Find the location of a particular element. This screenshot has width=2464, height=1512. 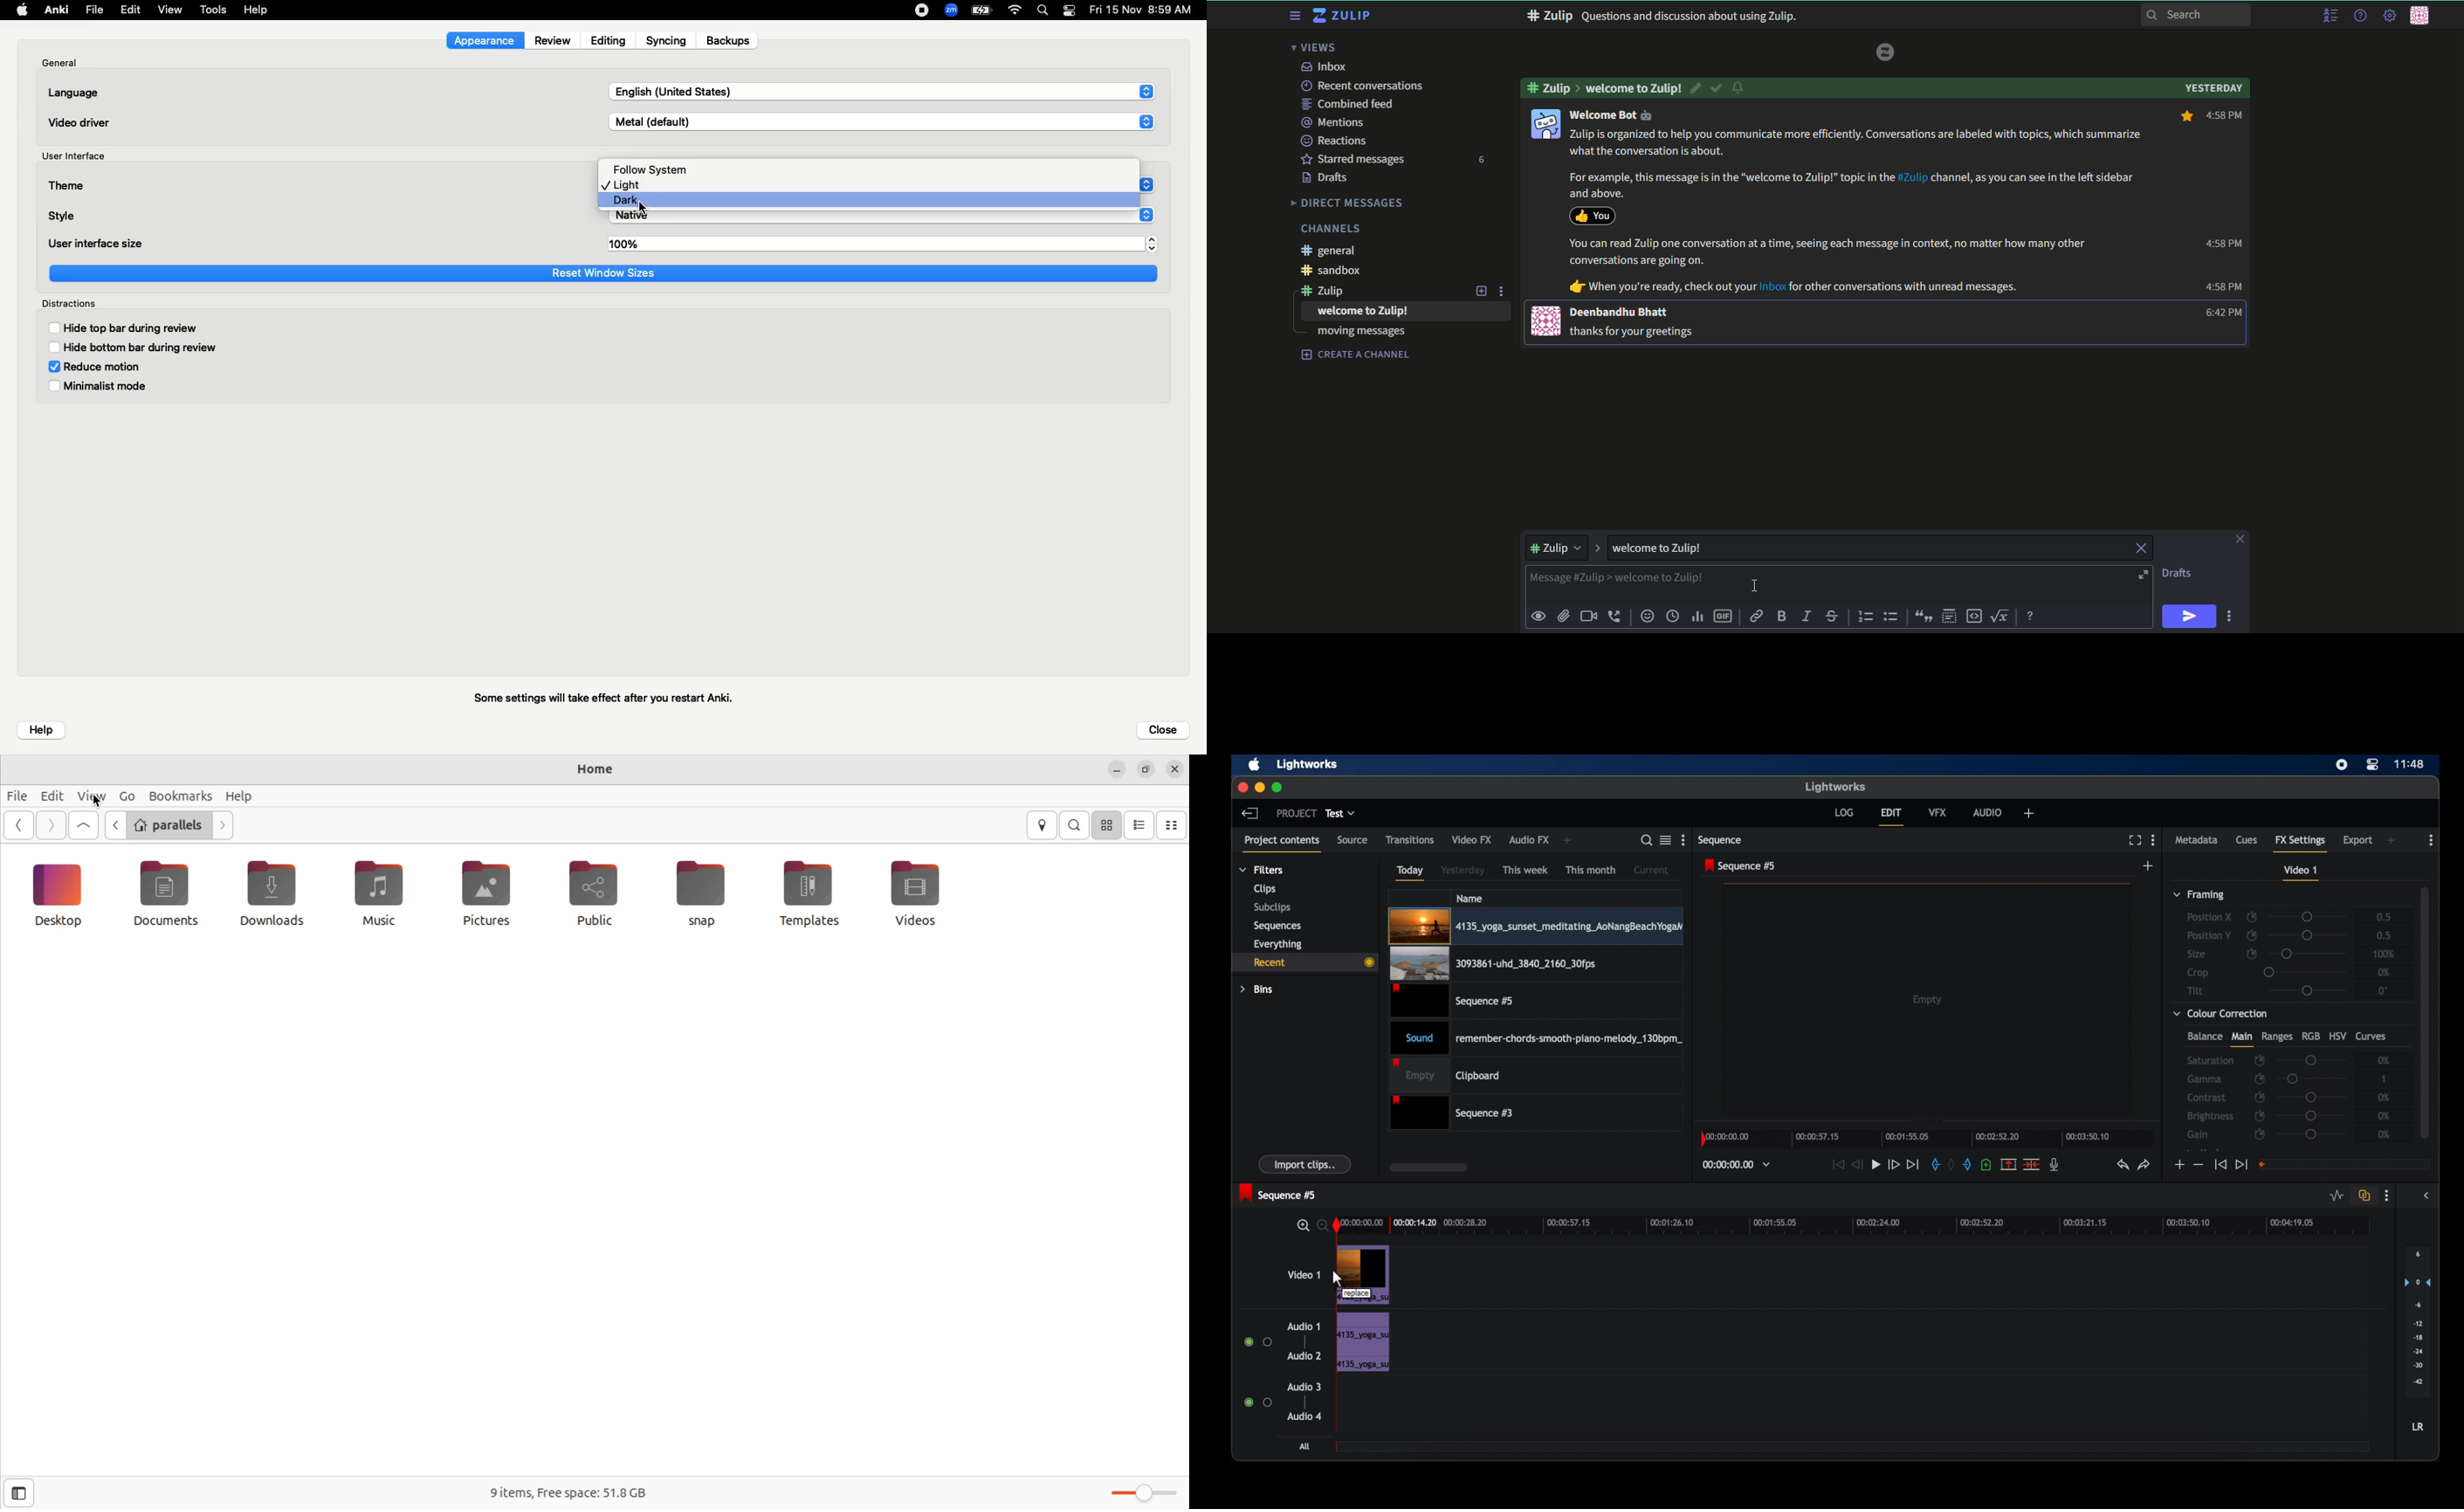

notification is located at coordinates (1740, 89).